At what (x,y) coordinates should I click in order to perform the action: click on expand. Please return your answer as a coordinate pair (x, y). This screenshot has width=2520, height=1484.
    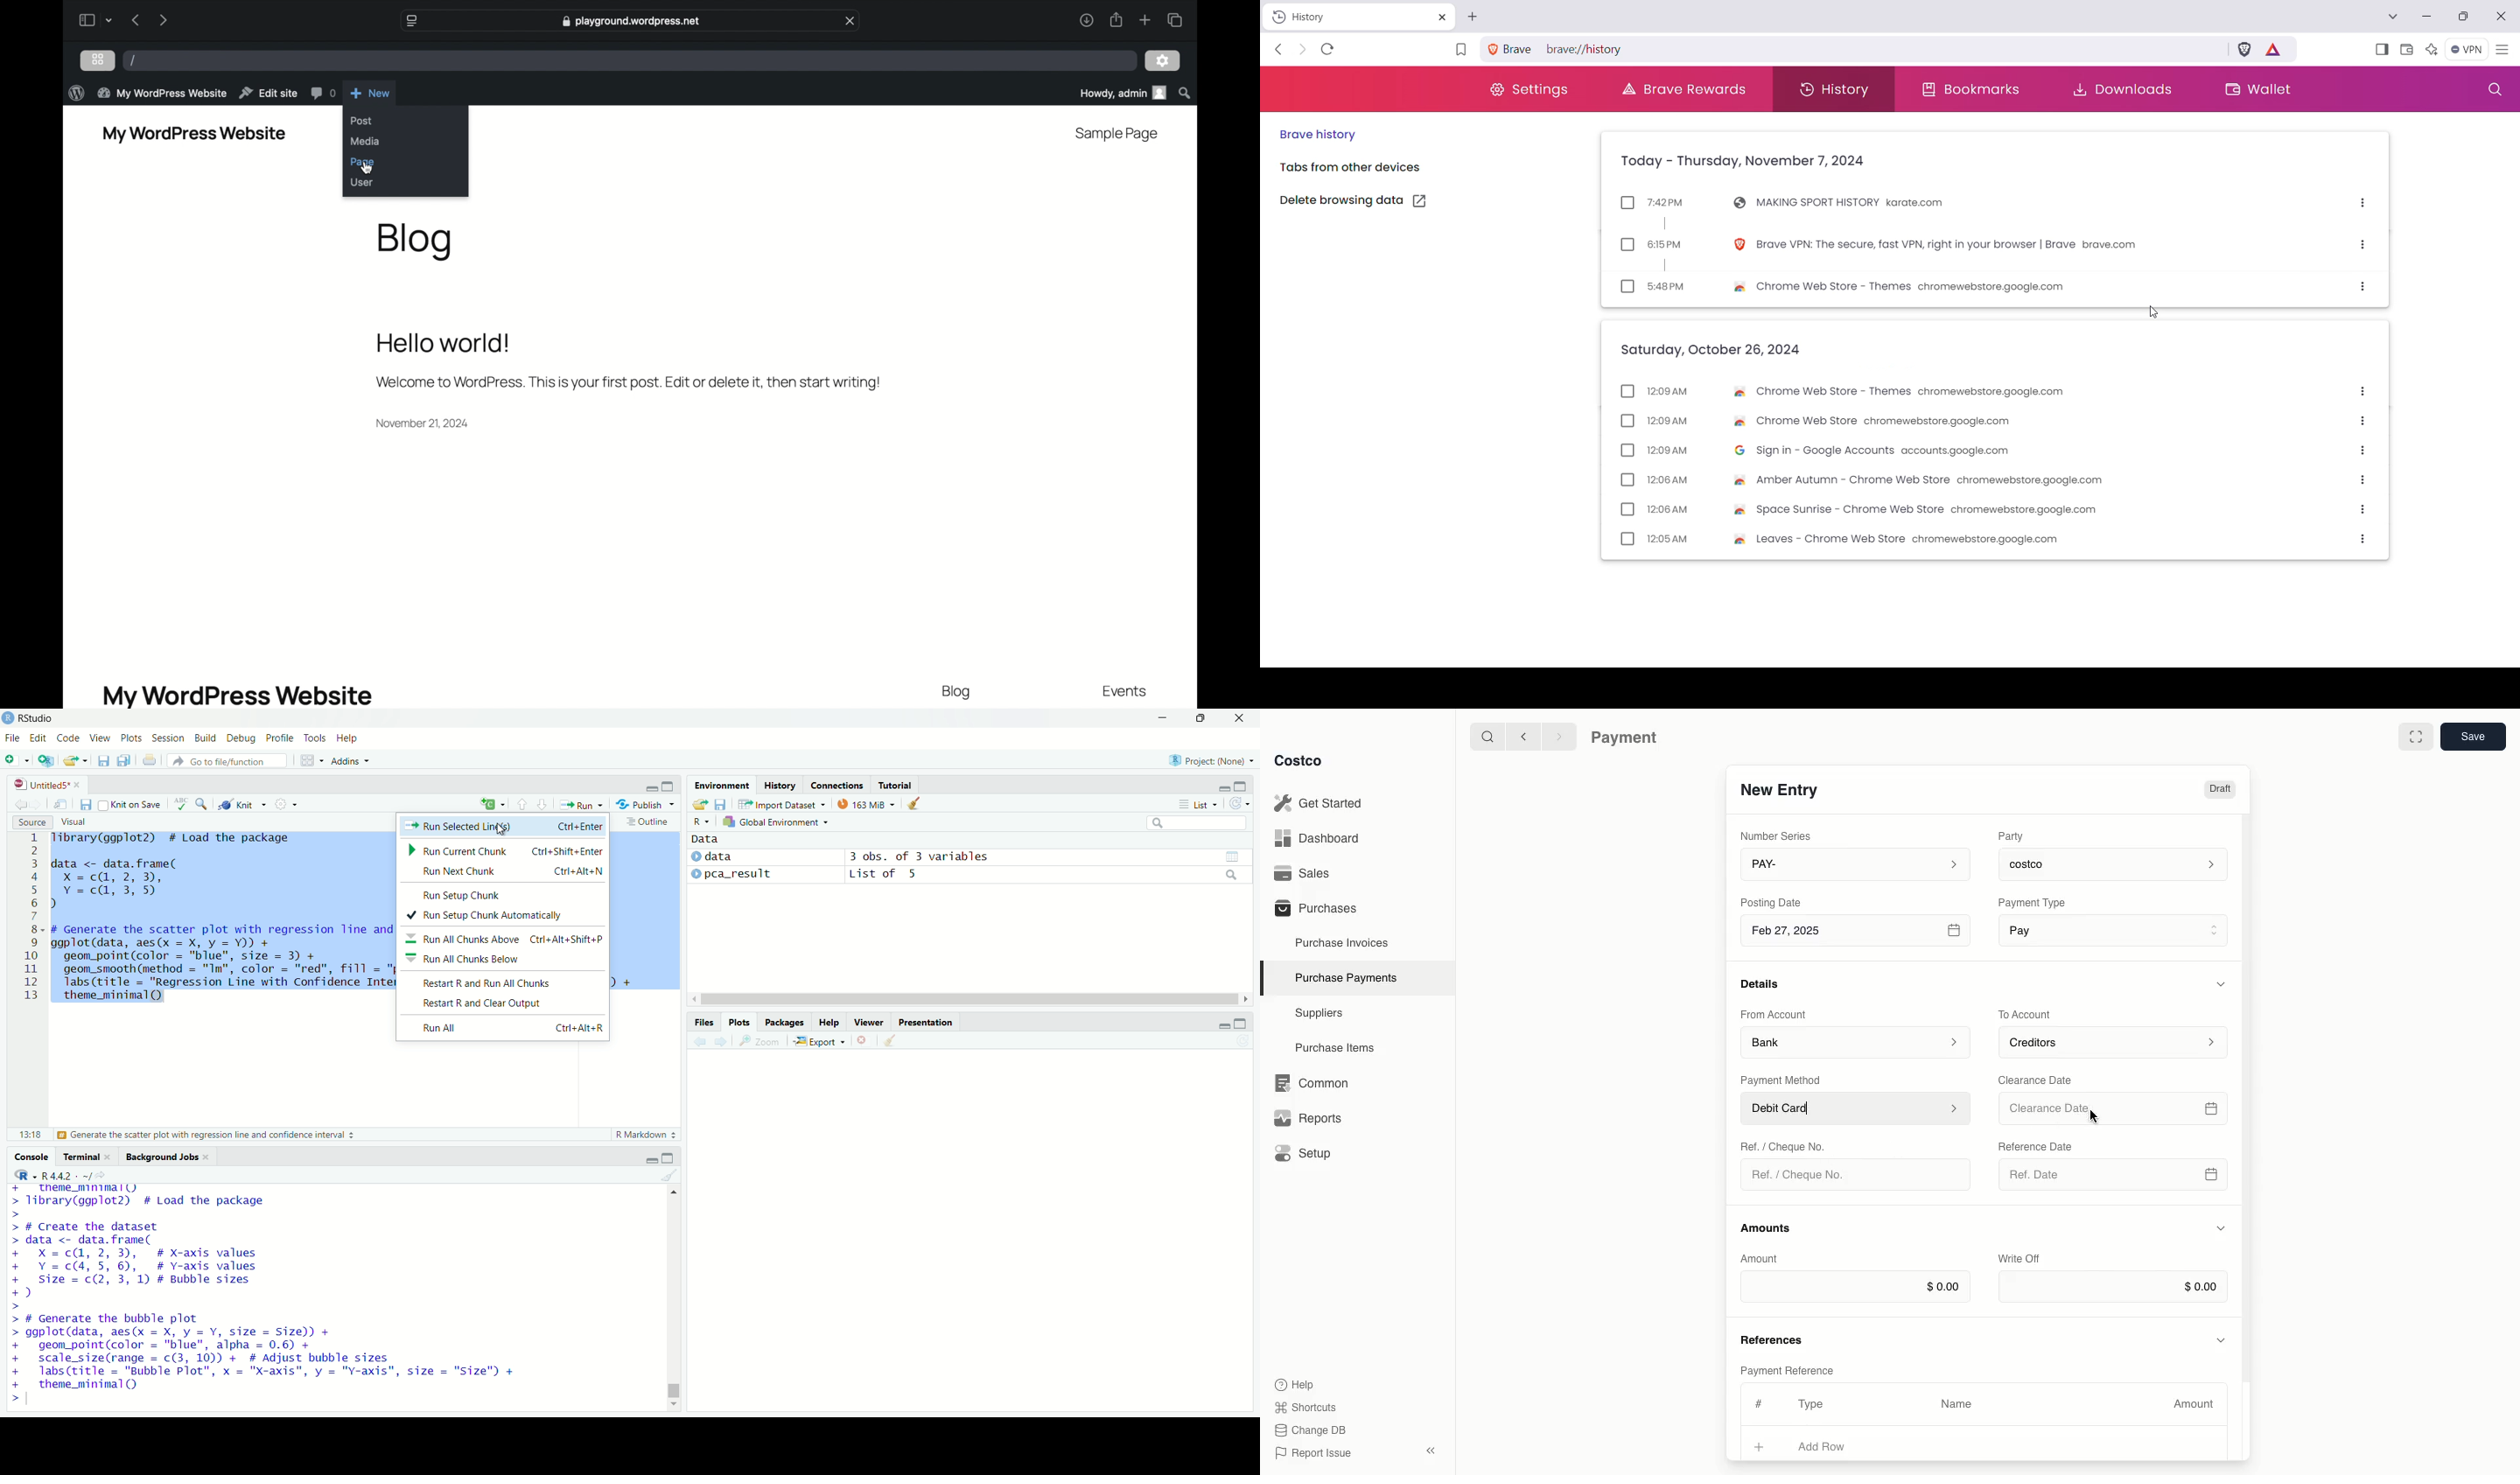
    Looking at the image, I should click on (1240, 785).